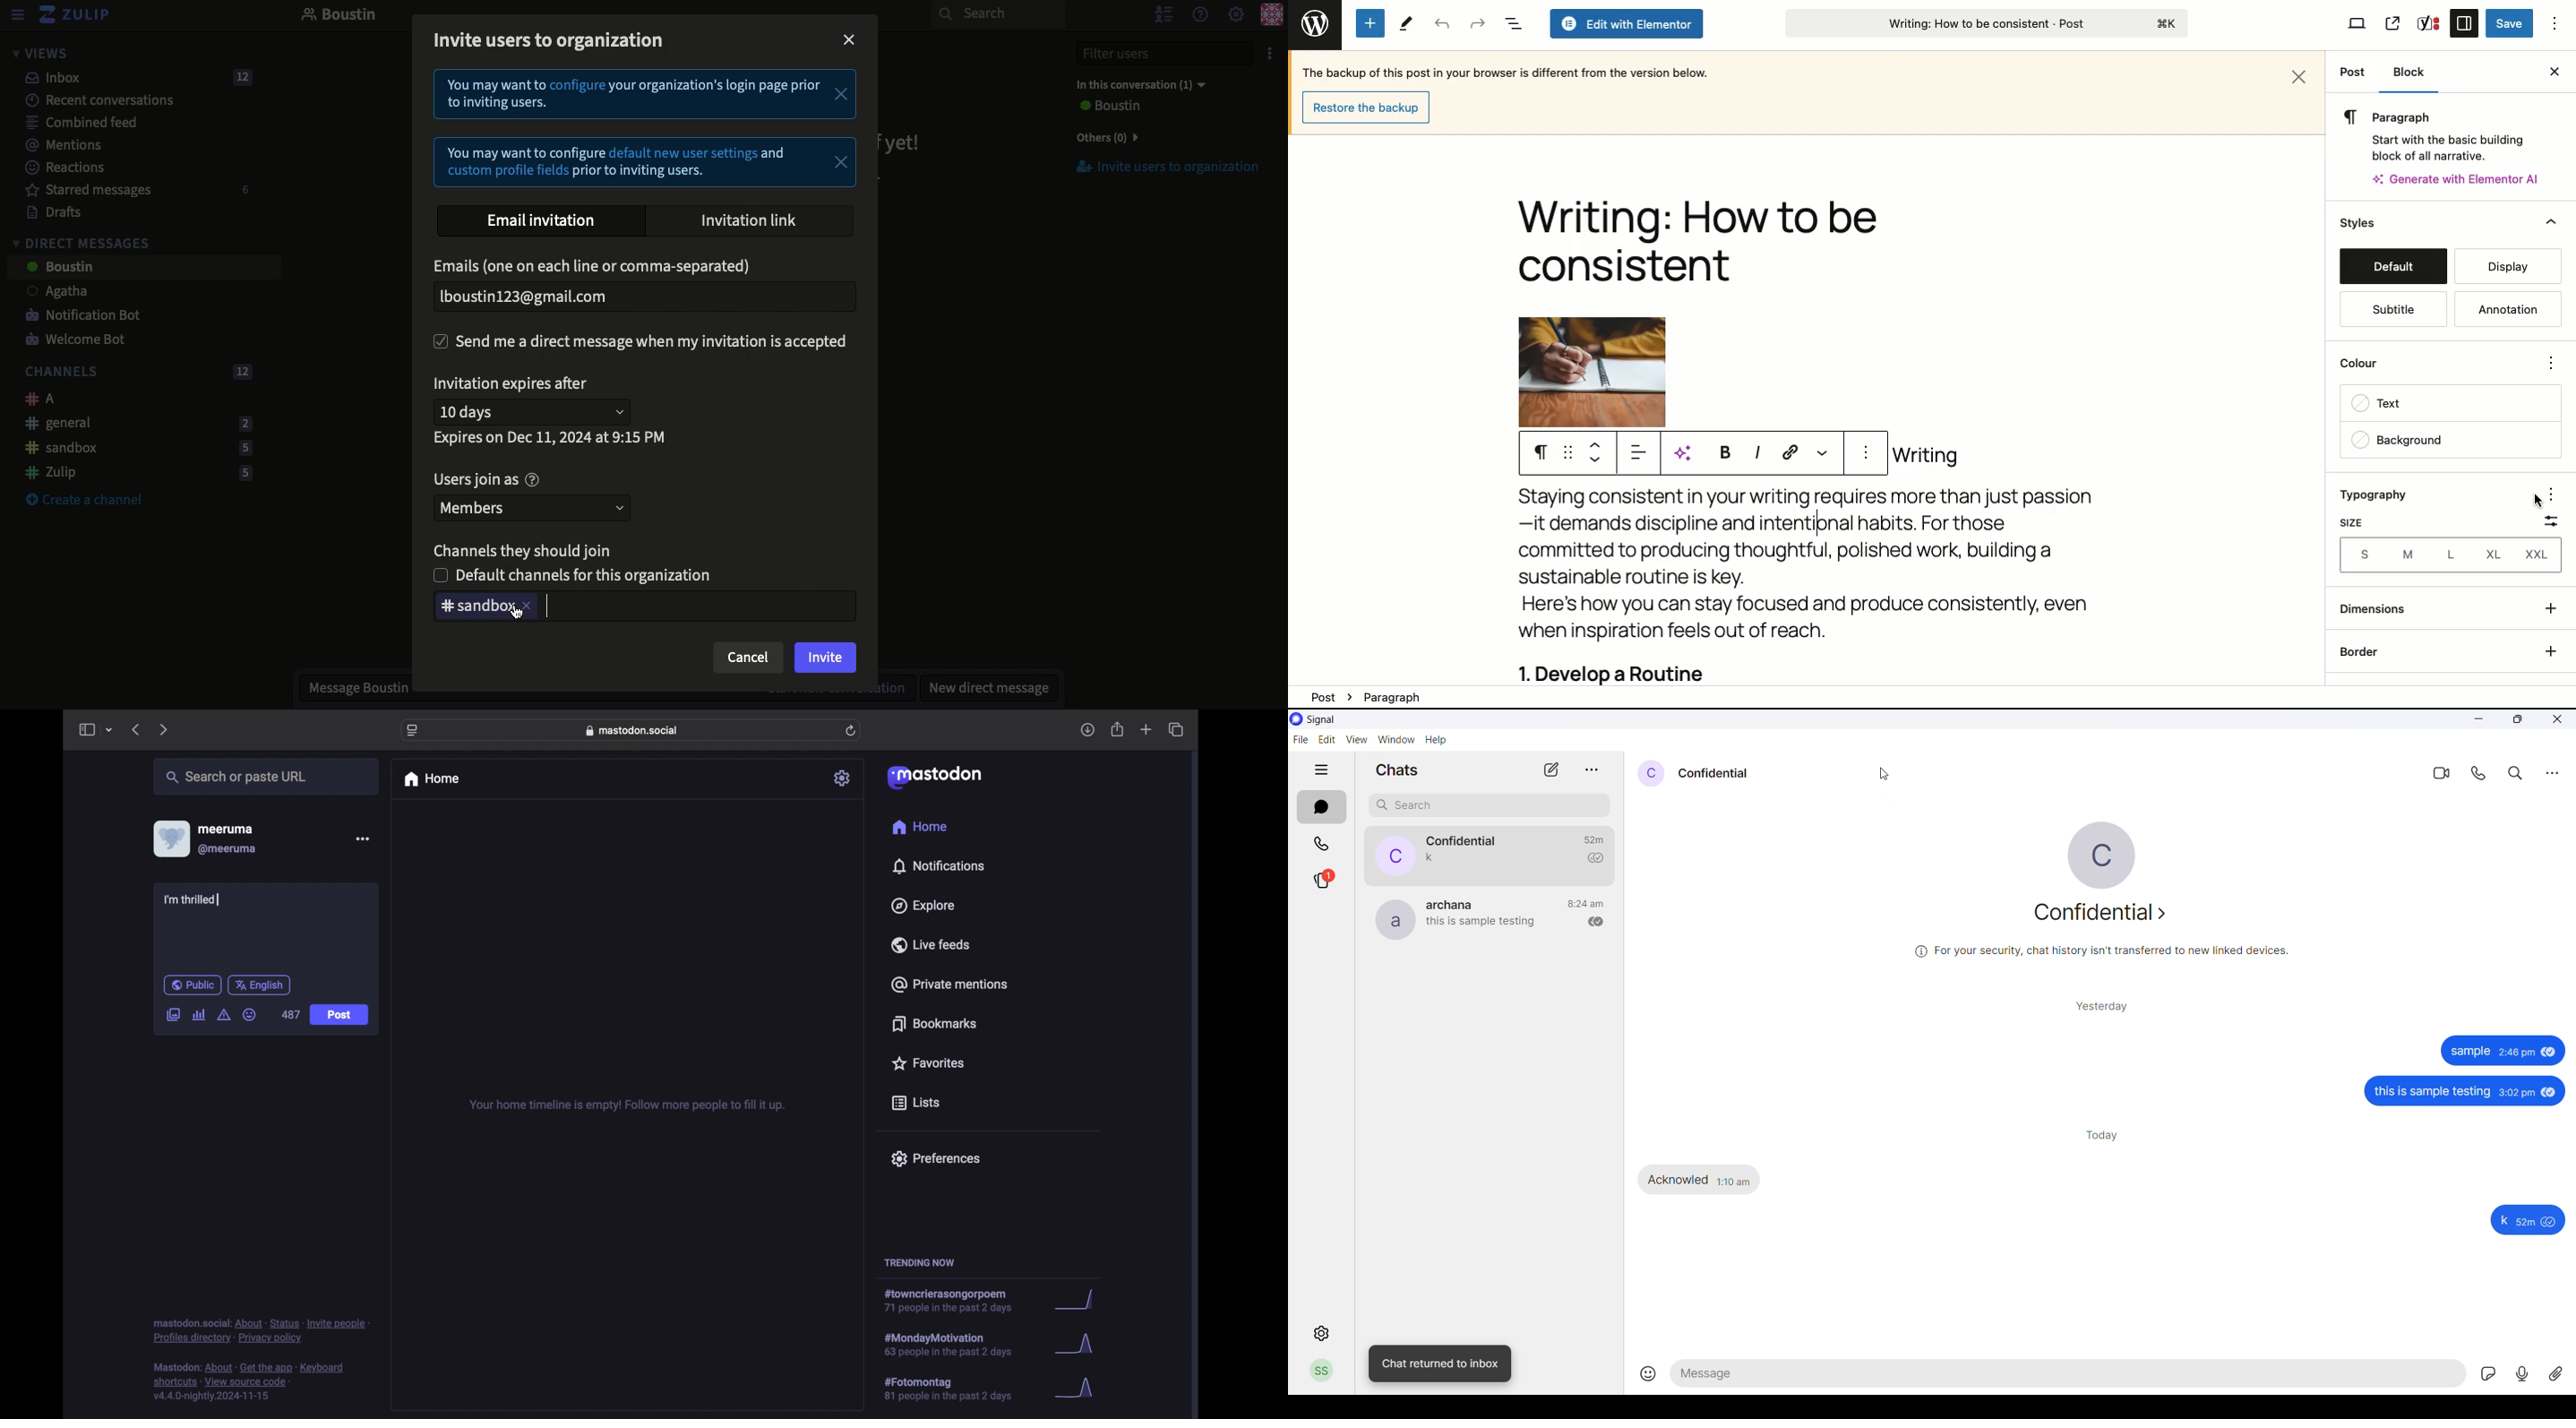  What do you see at coordinates (2393, 267) in the screenshot?
I see `Default` at bounding box center [2393, 267].